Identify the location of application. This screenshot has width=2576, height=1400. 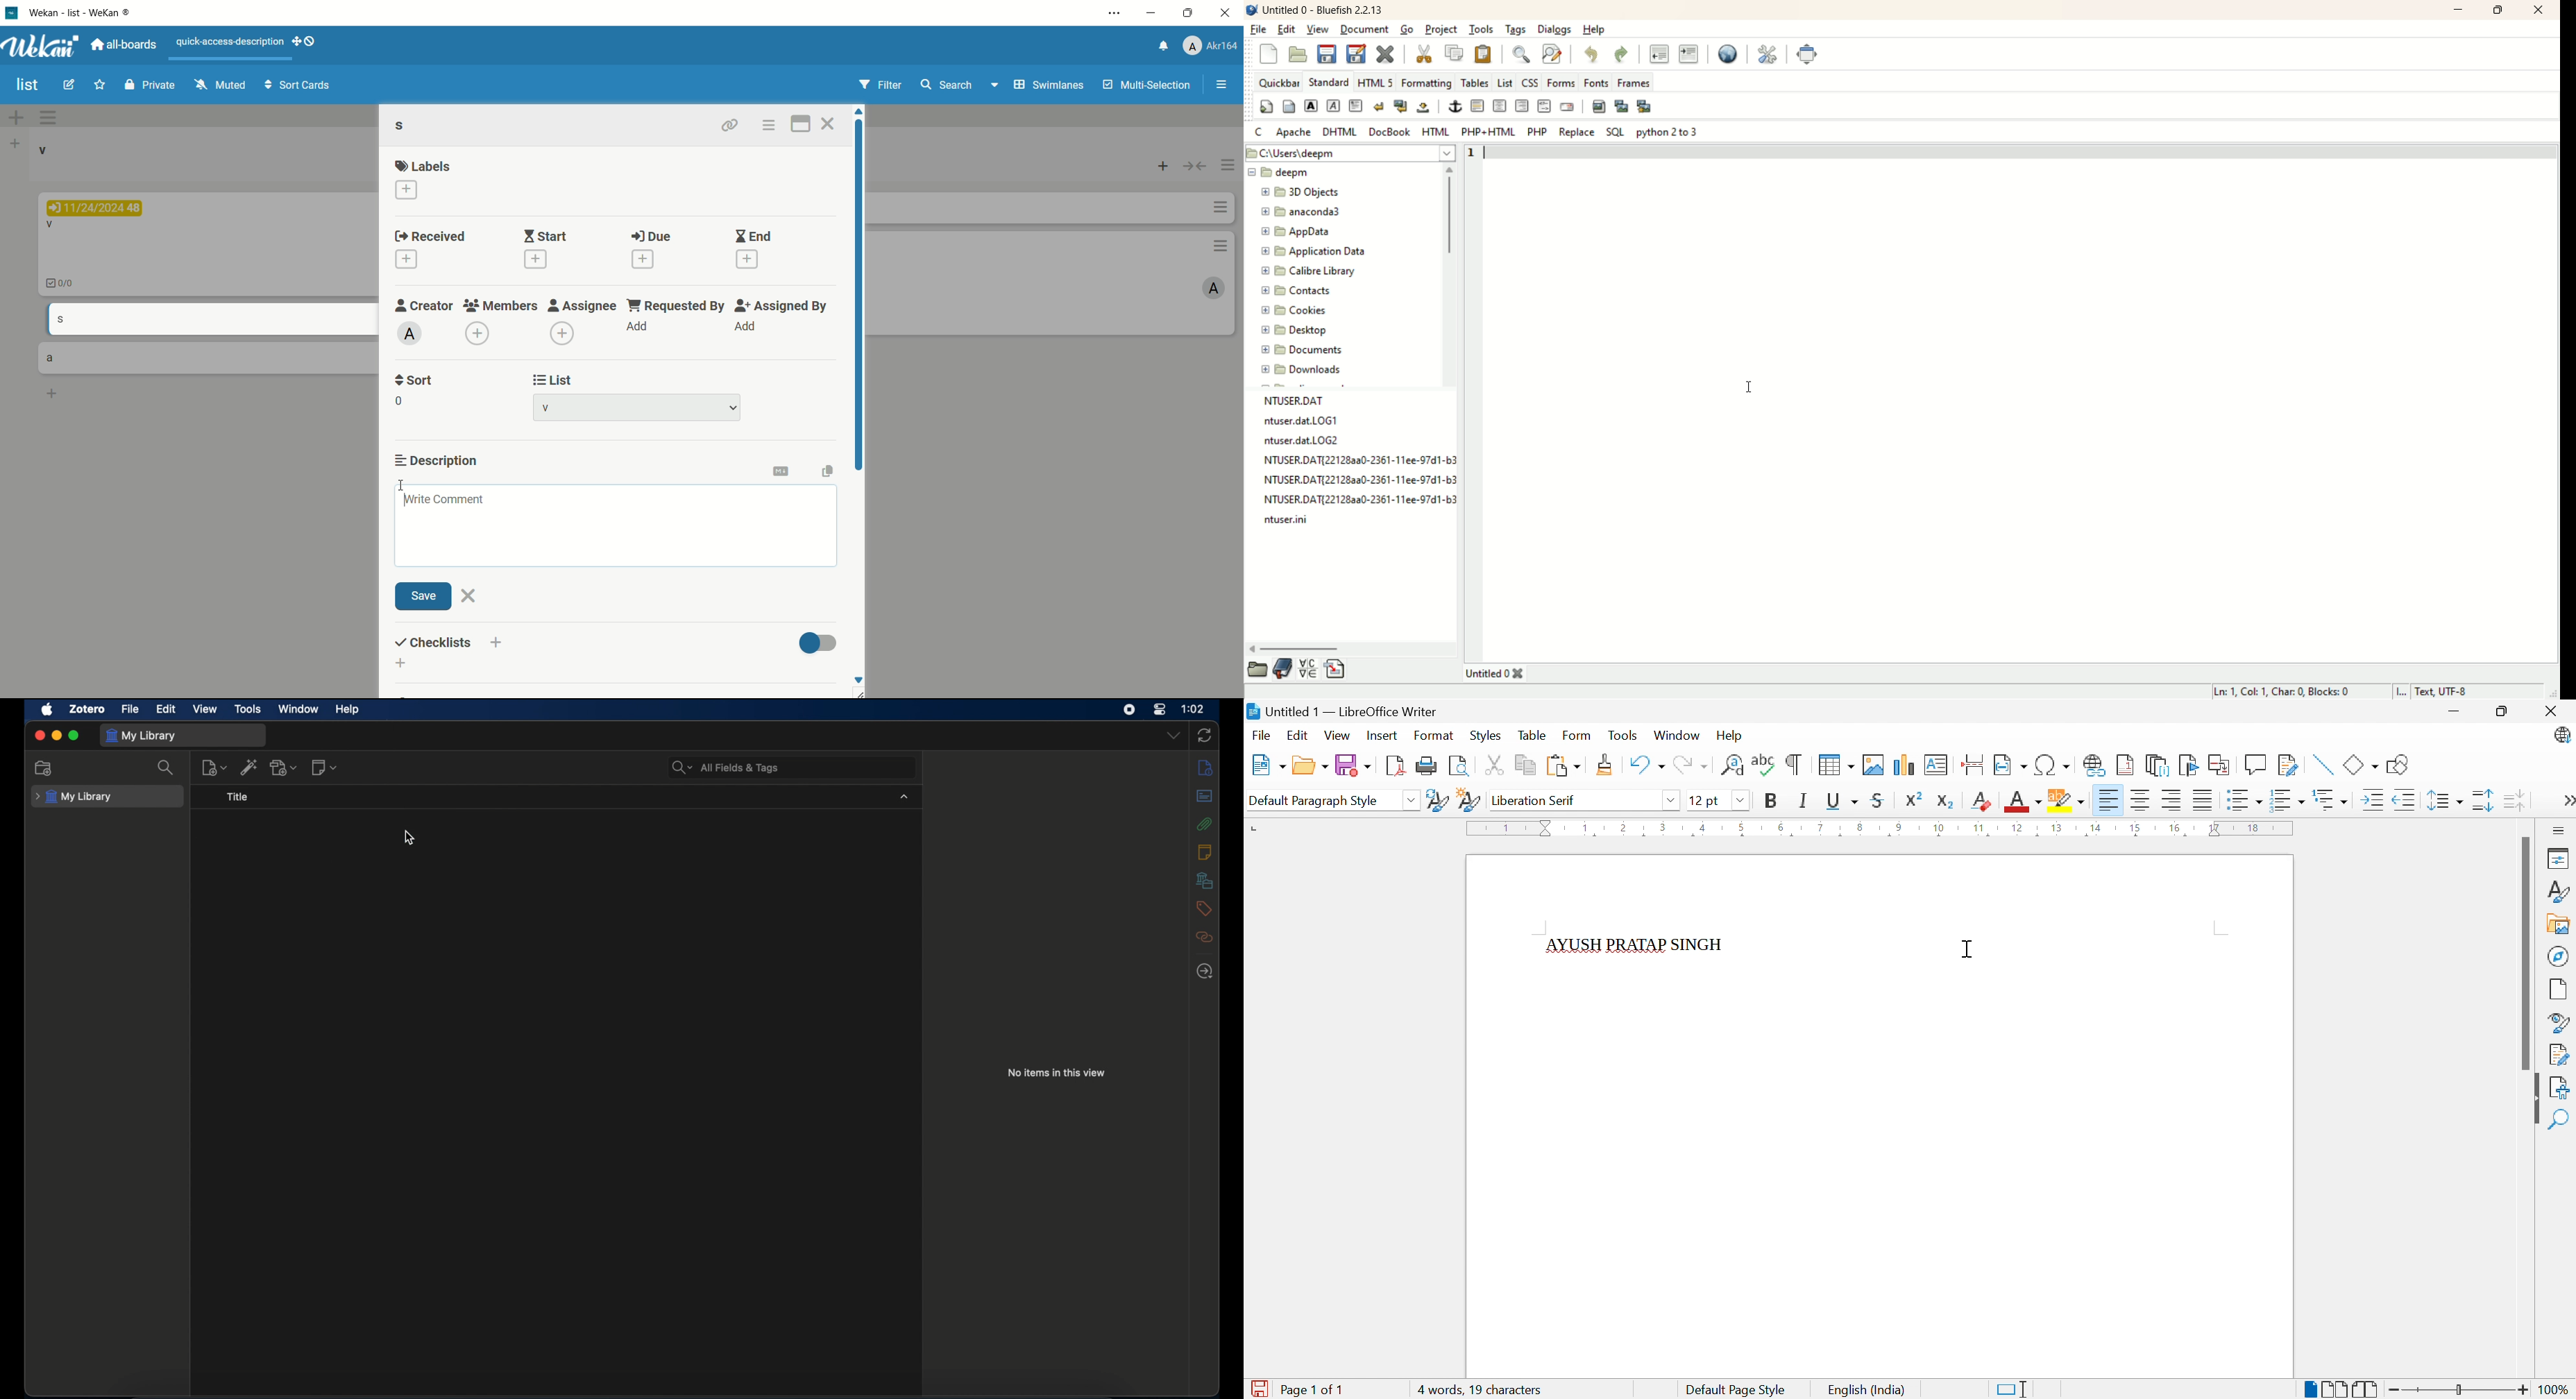
(1314, 251).